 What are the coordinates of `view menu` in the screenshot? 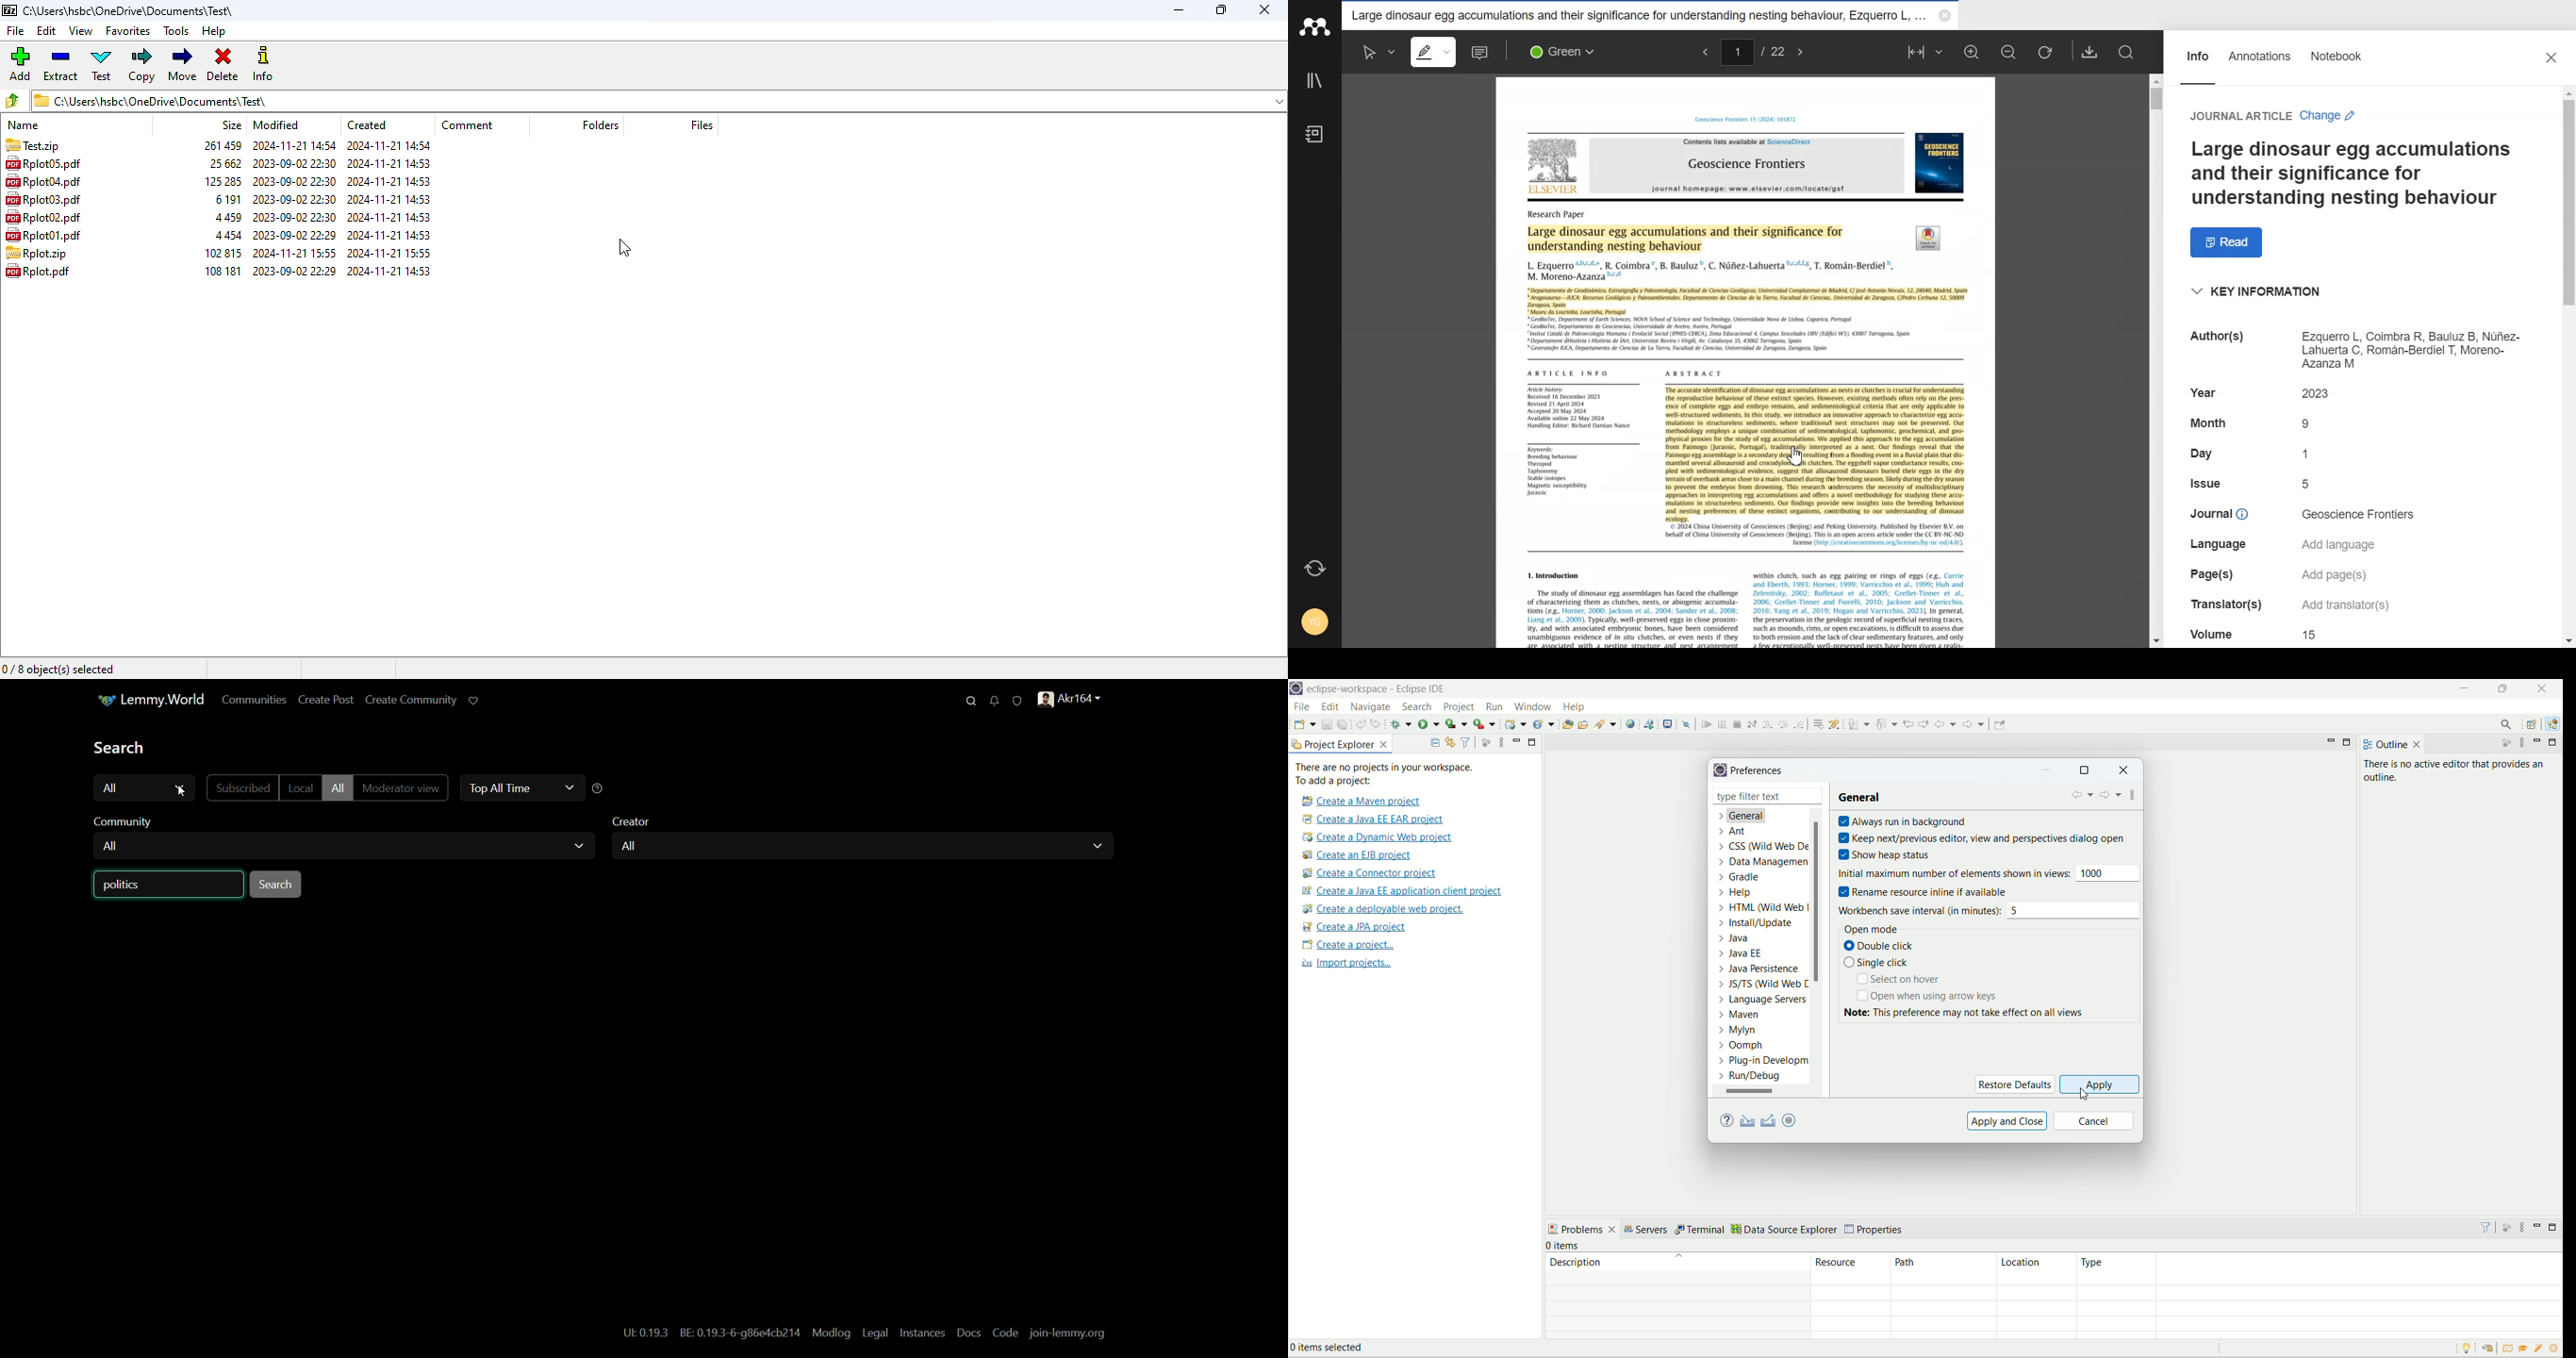 It's located at (2524, 744).